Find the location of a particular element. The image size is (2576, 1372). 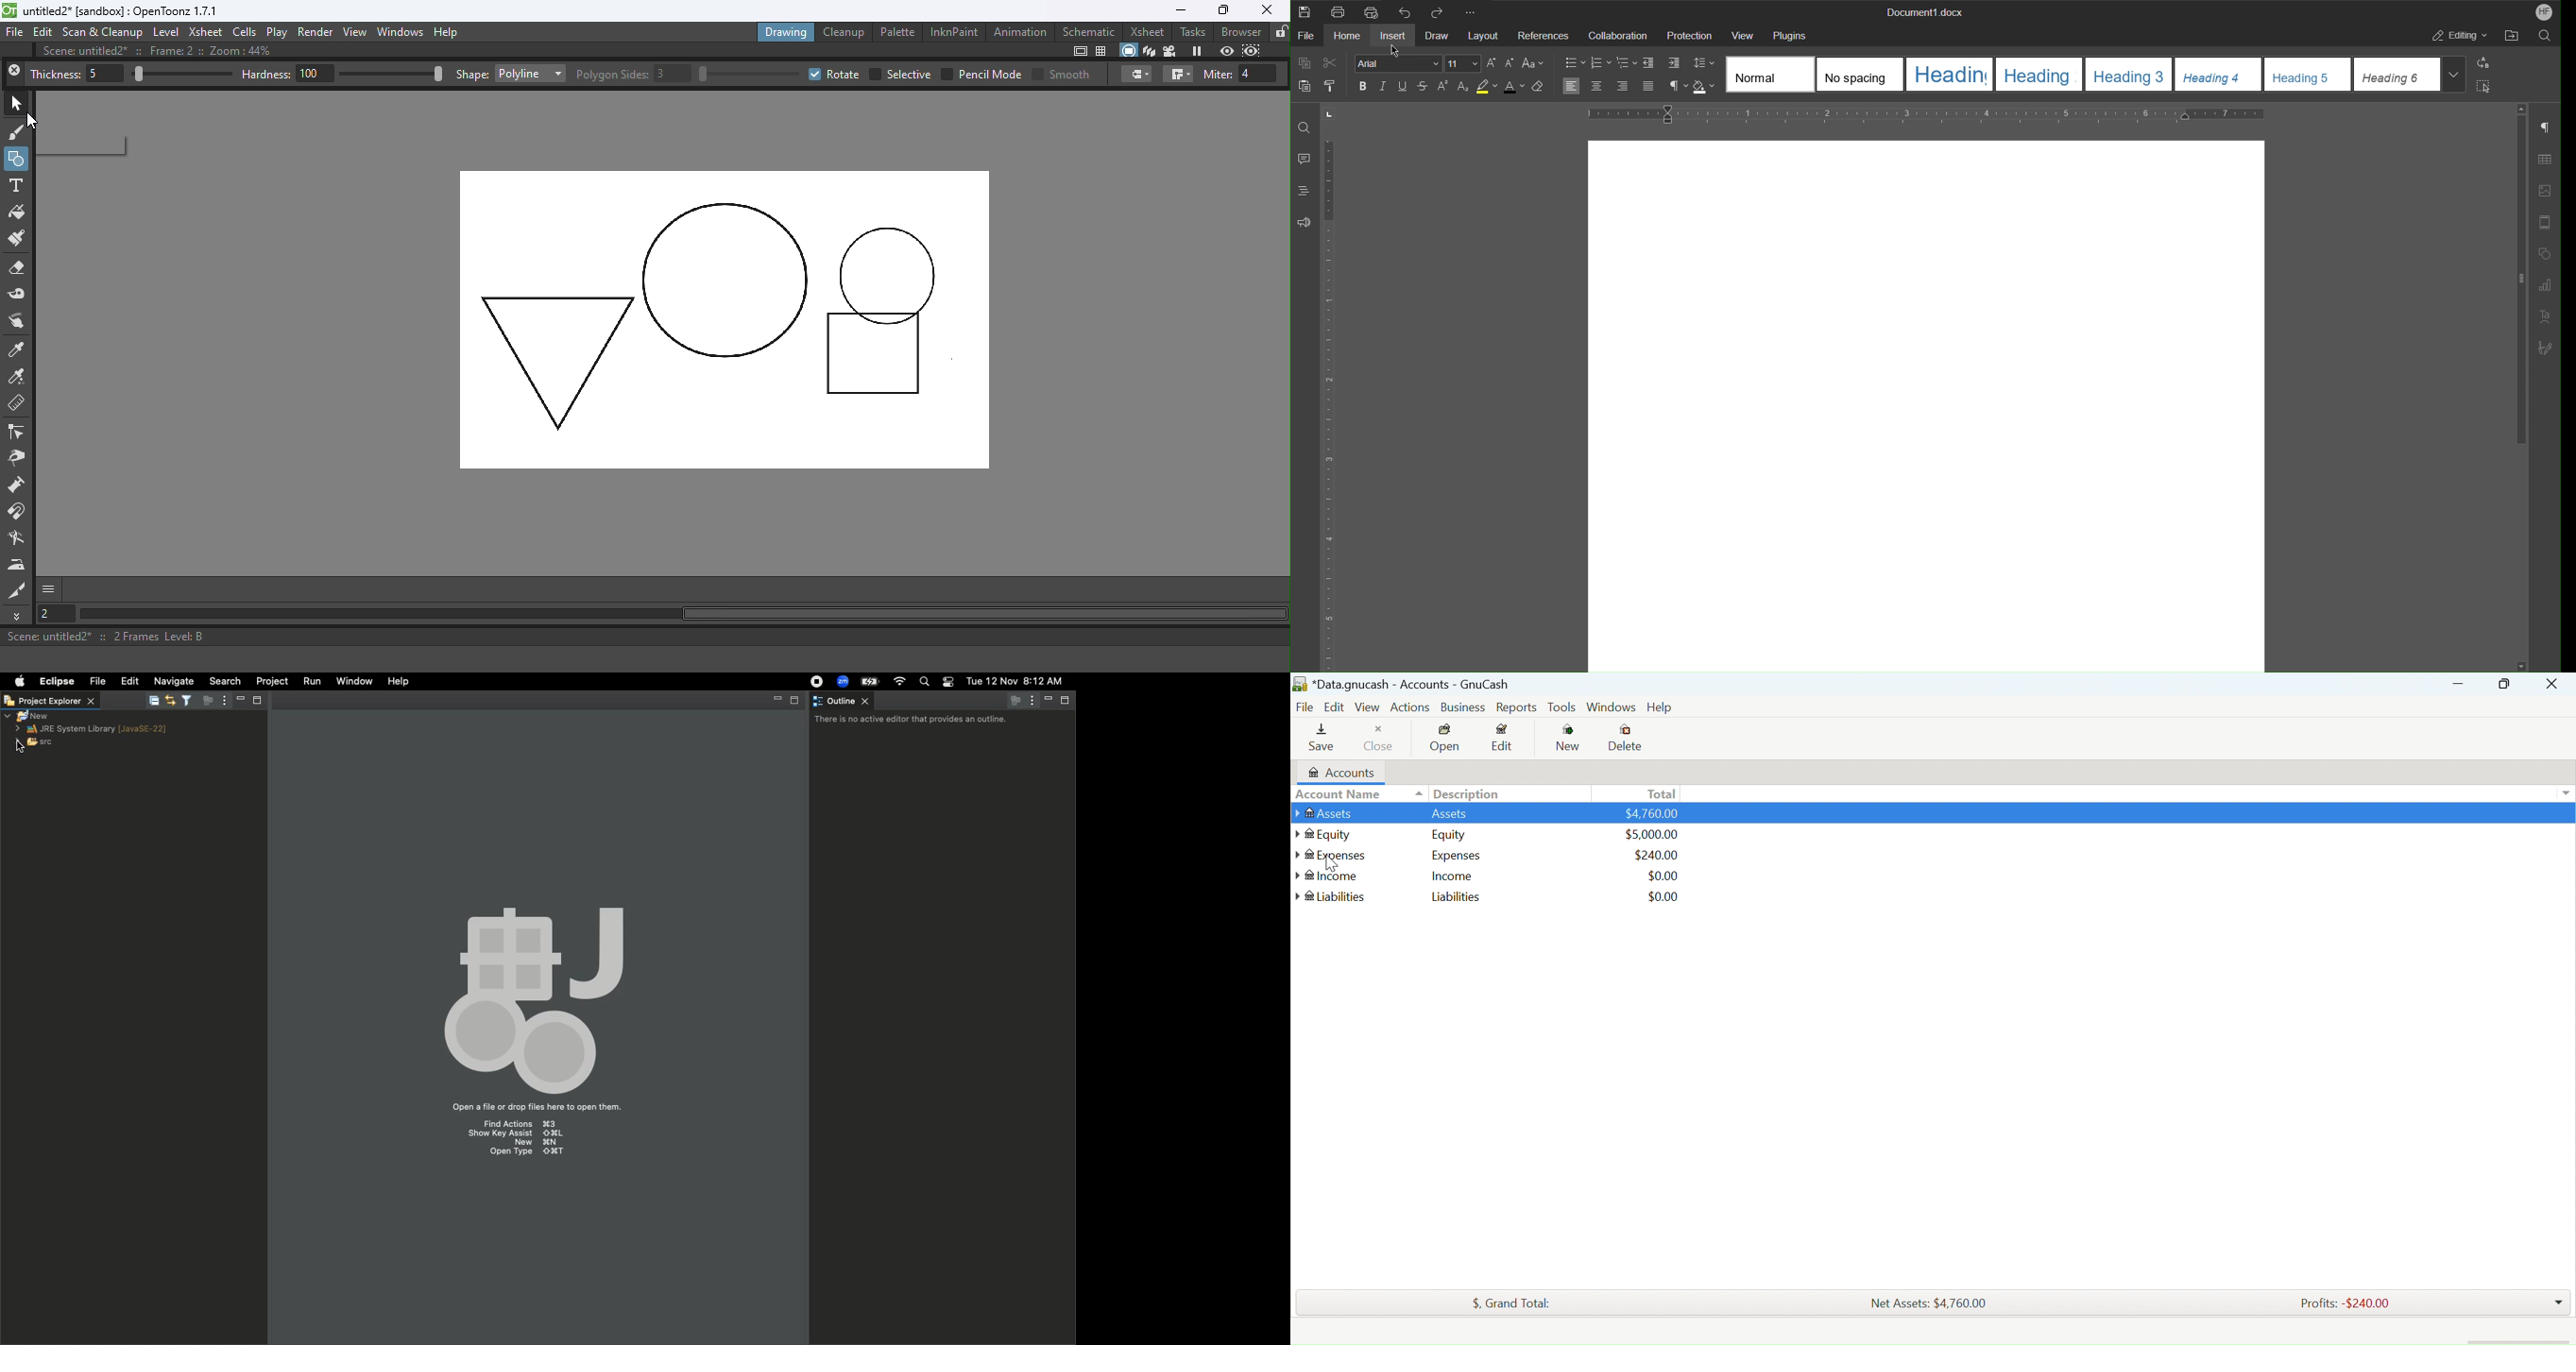

Collapse is located at coordinates (152, 700).